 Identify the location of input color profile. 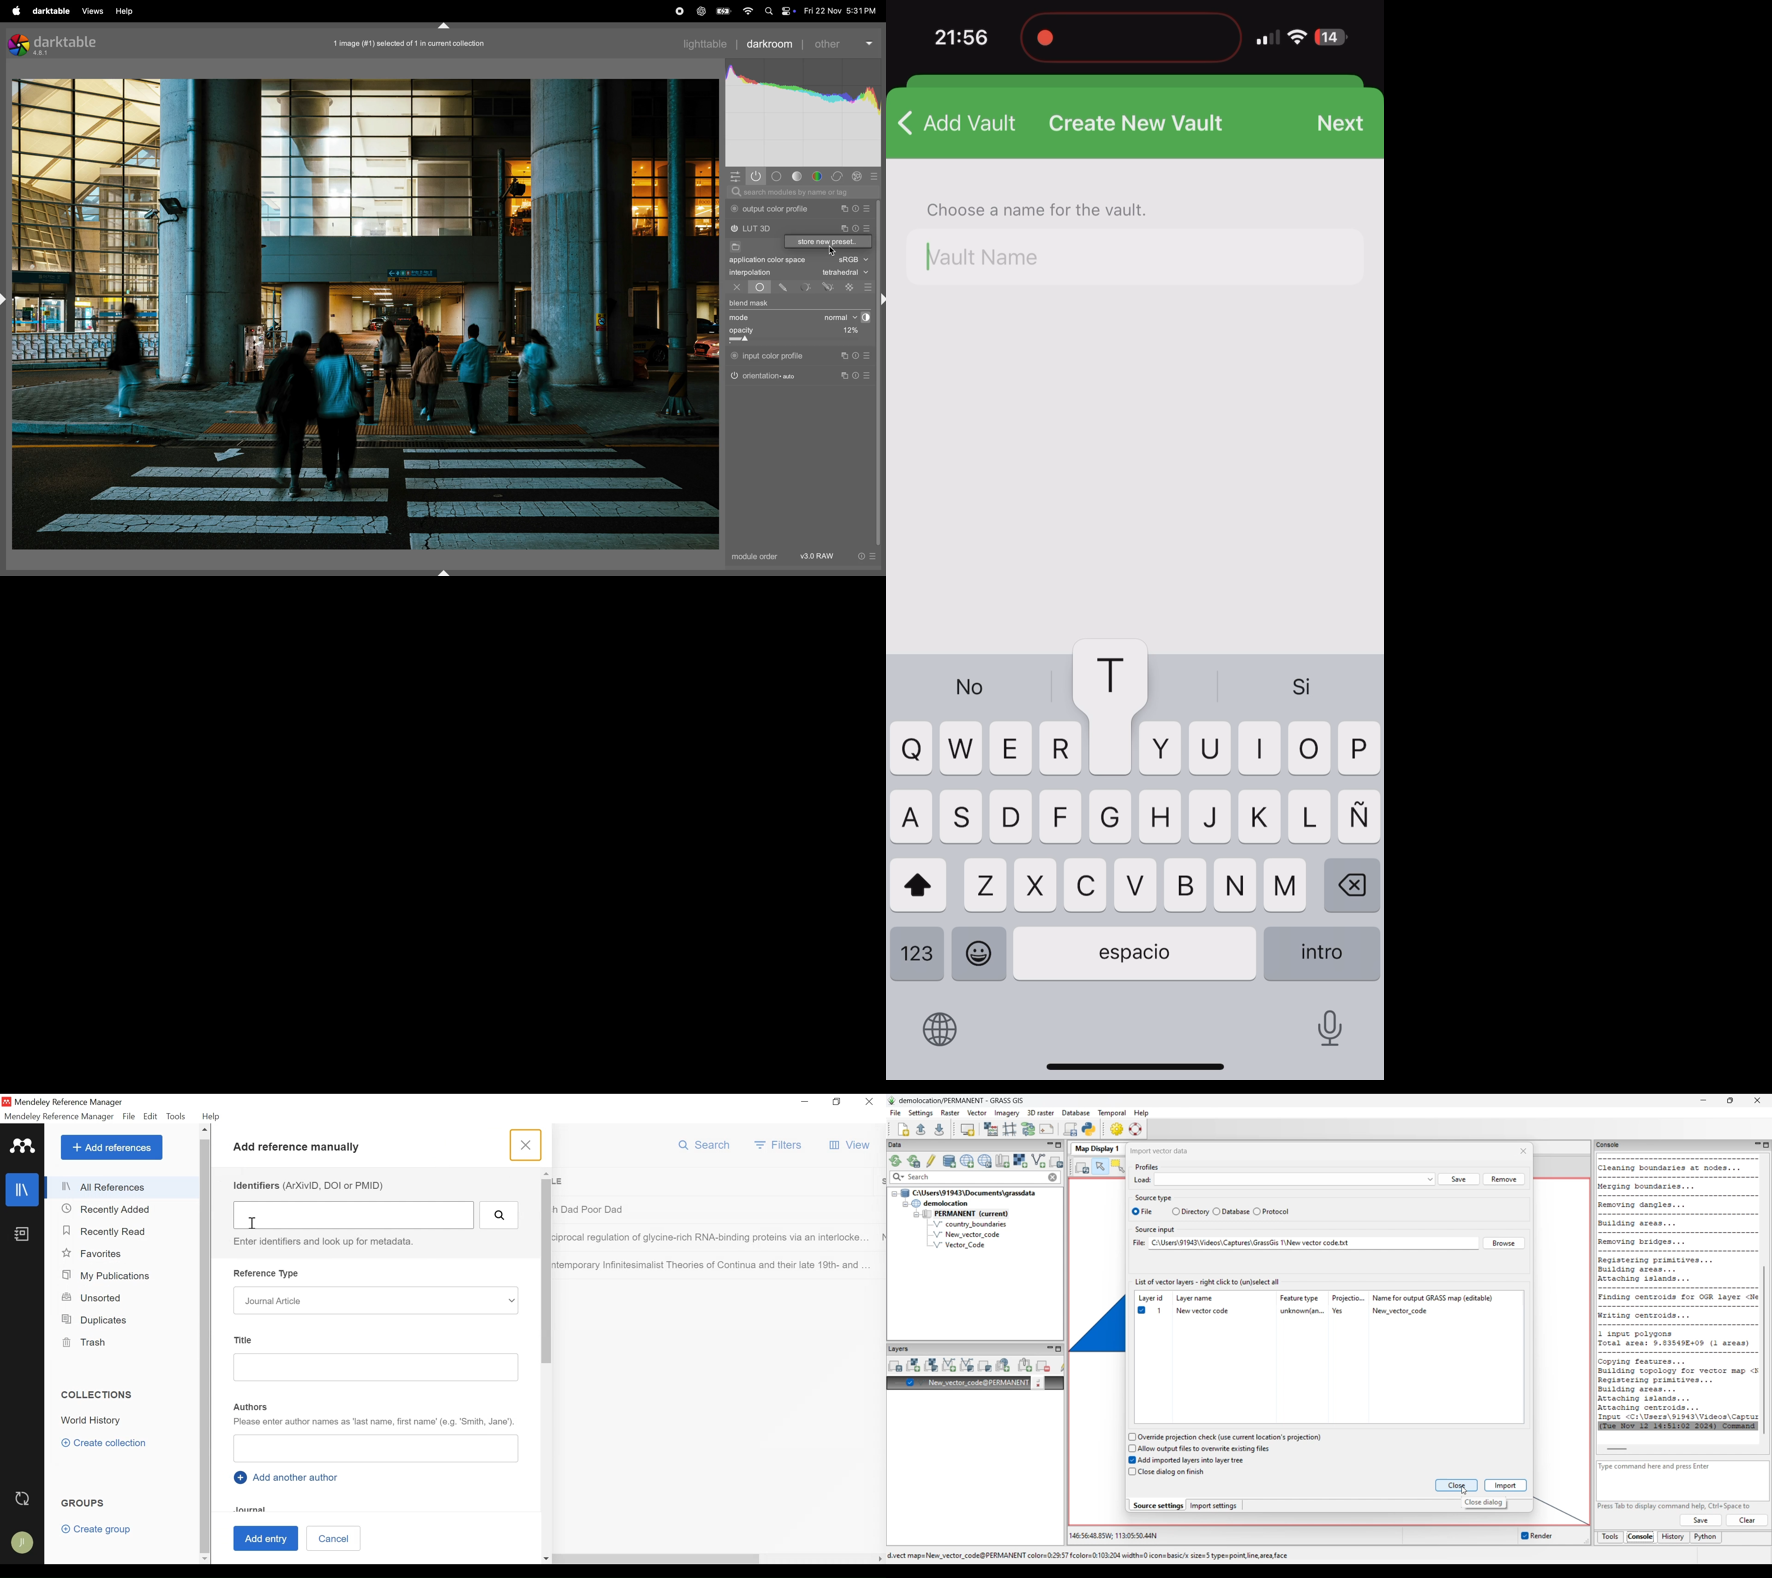
(768, 355).